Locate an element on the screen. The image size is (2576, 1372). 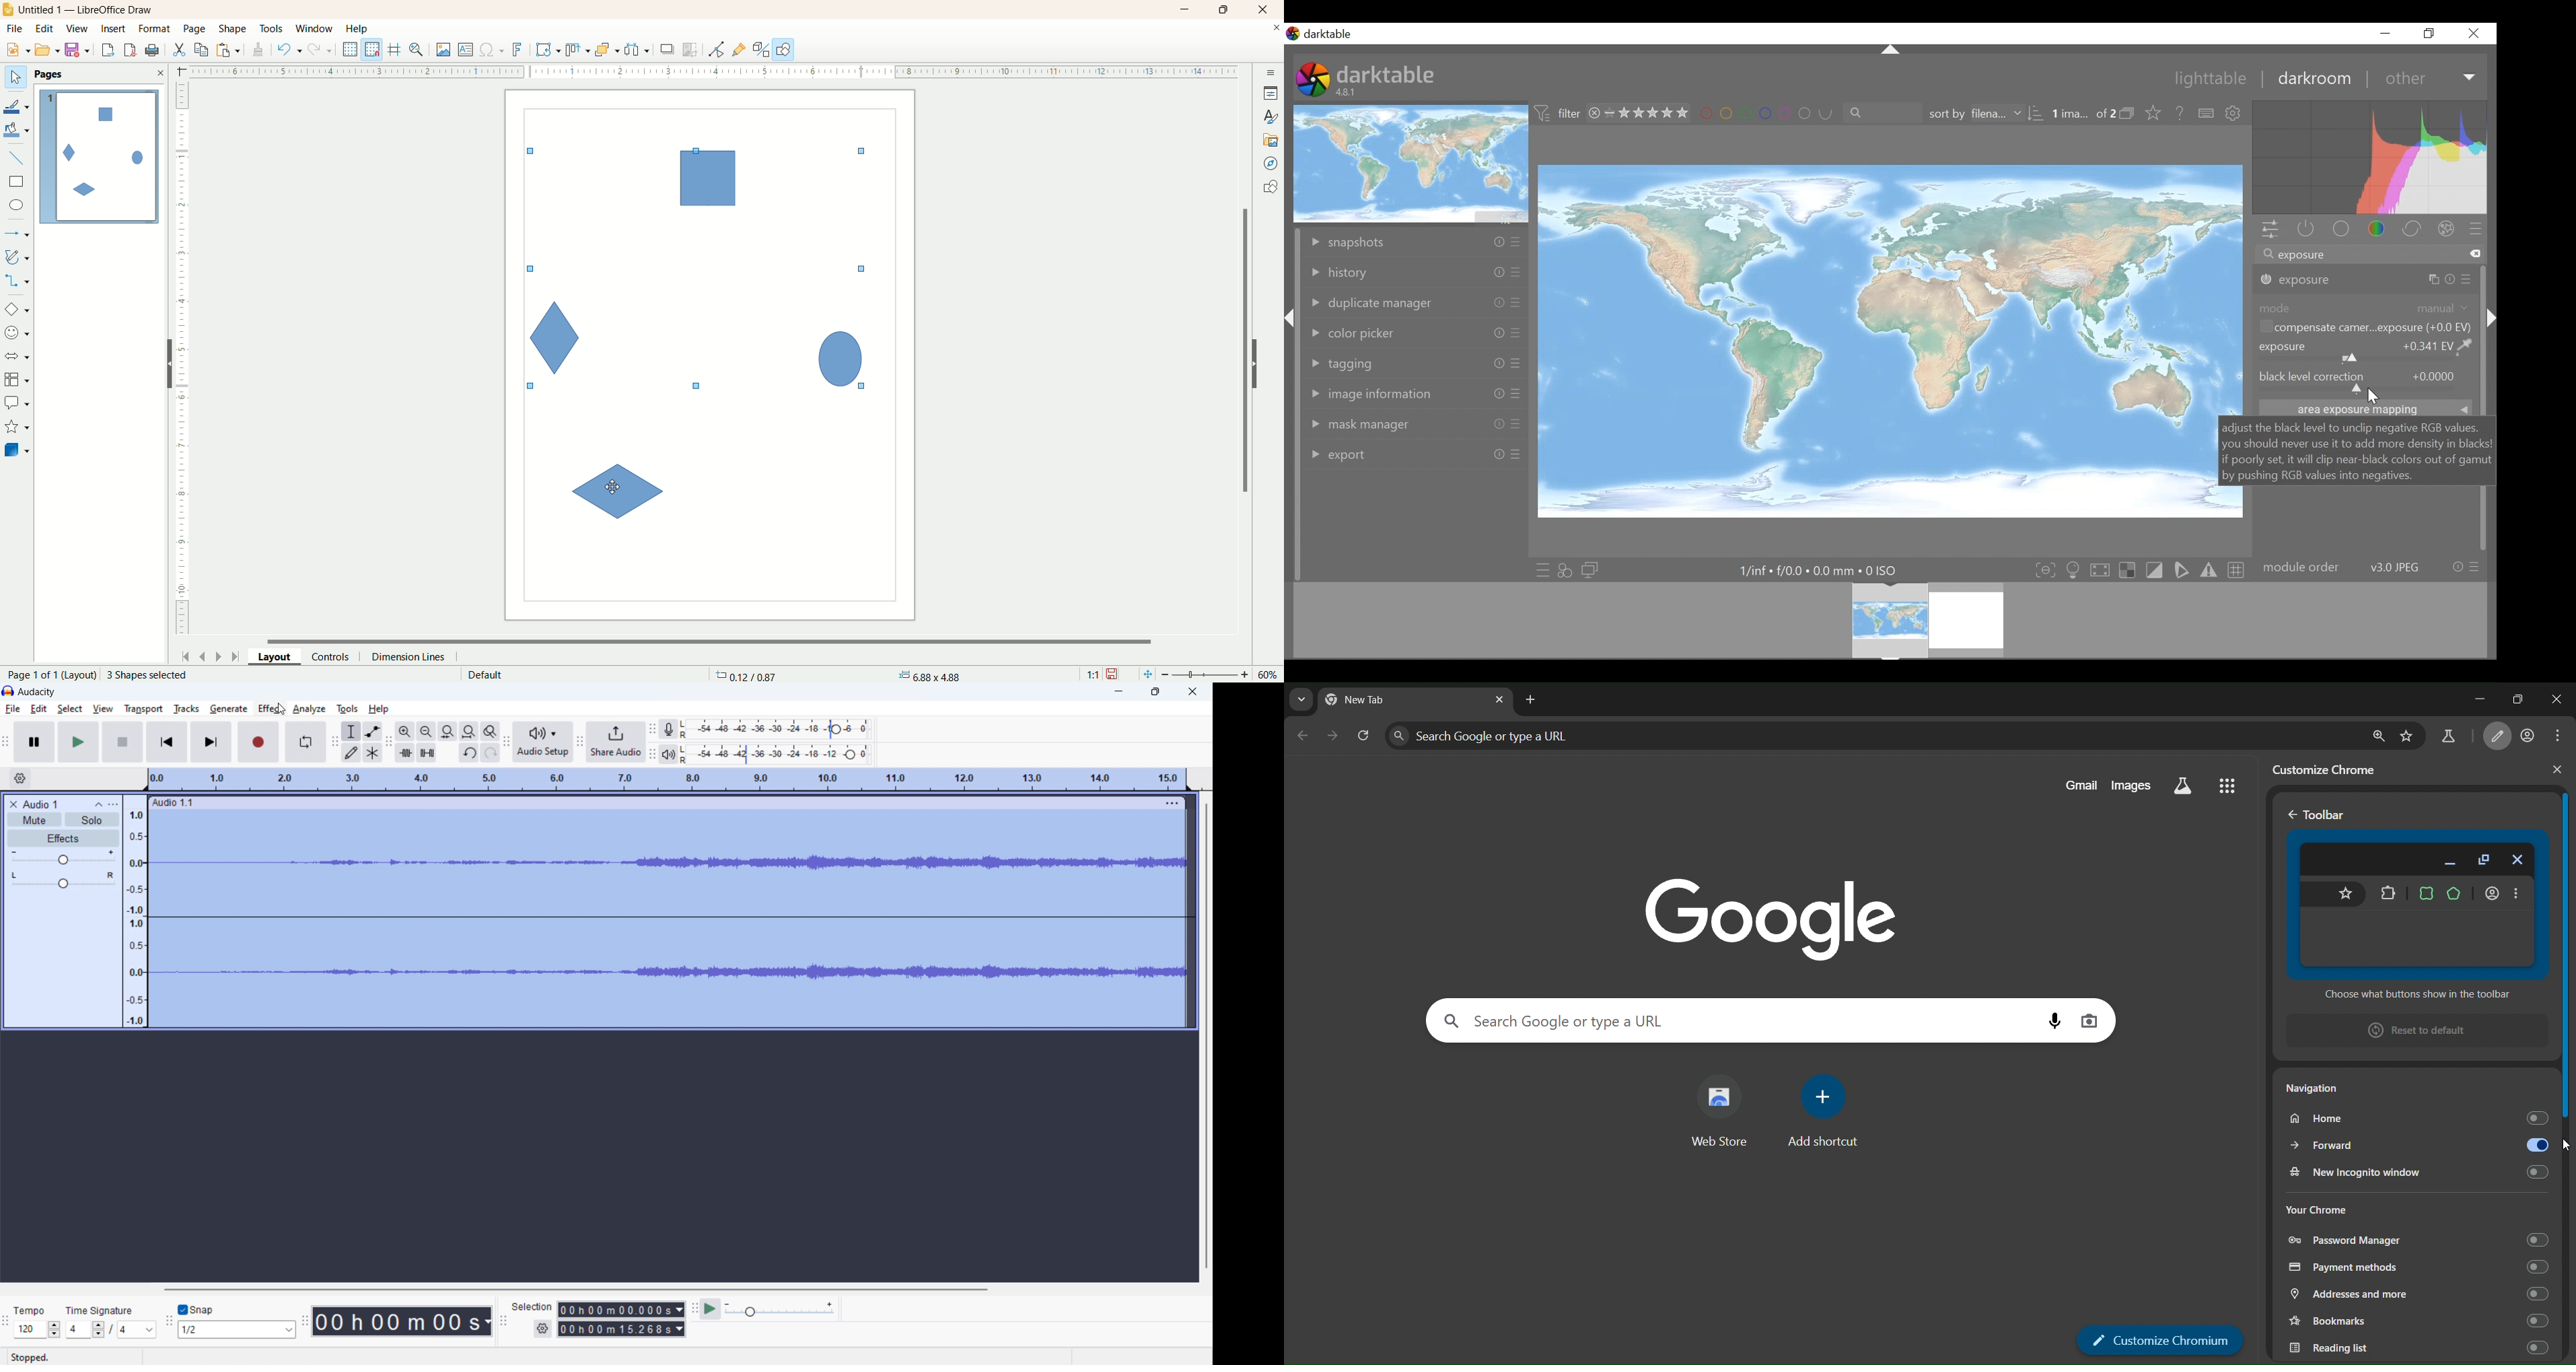
line color is located at coordinates (17, 105).